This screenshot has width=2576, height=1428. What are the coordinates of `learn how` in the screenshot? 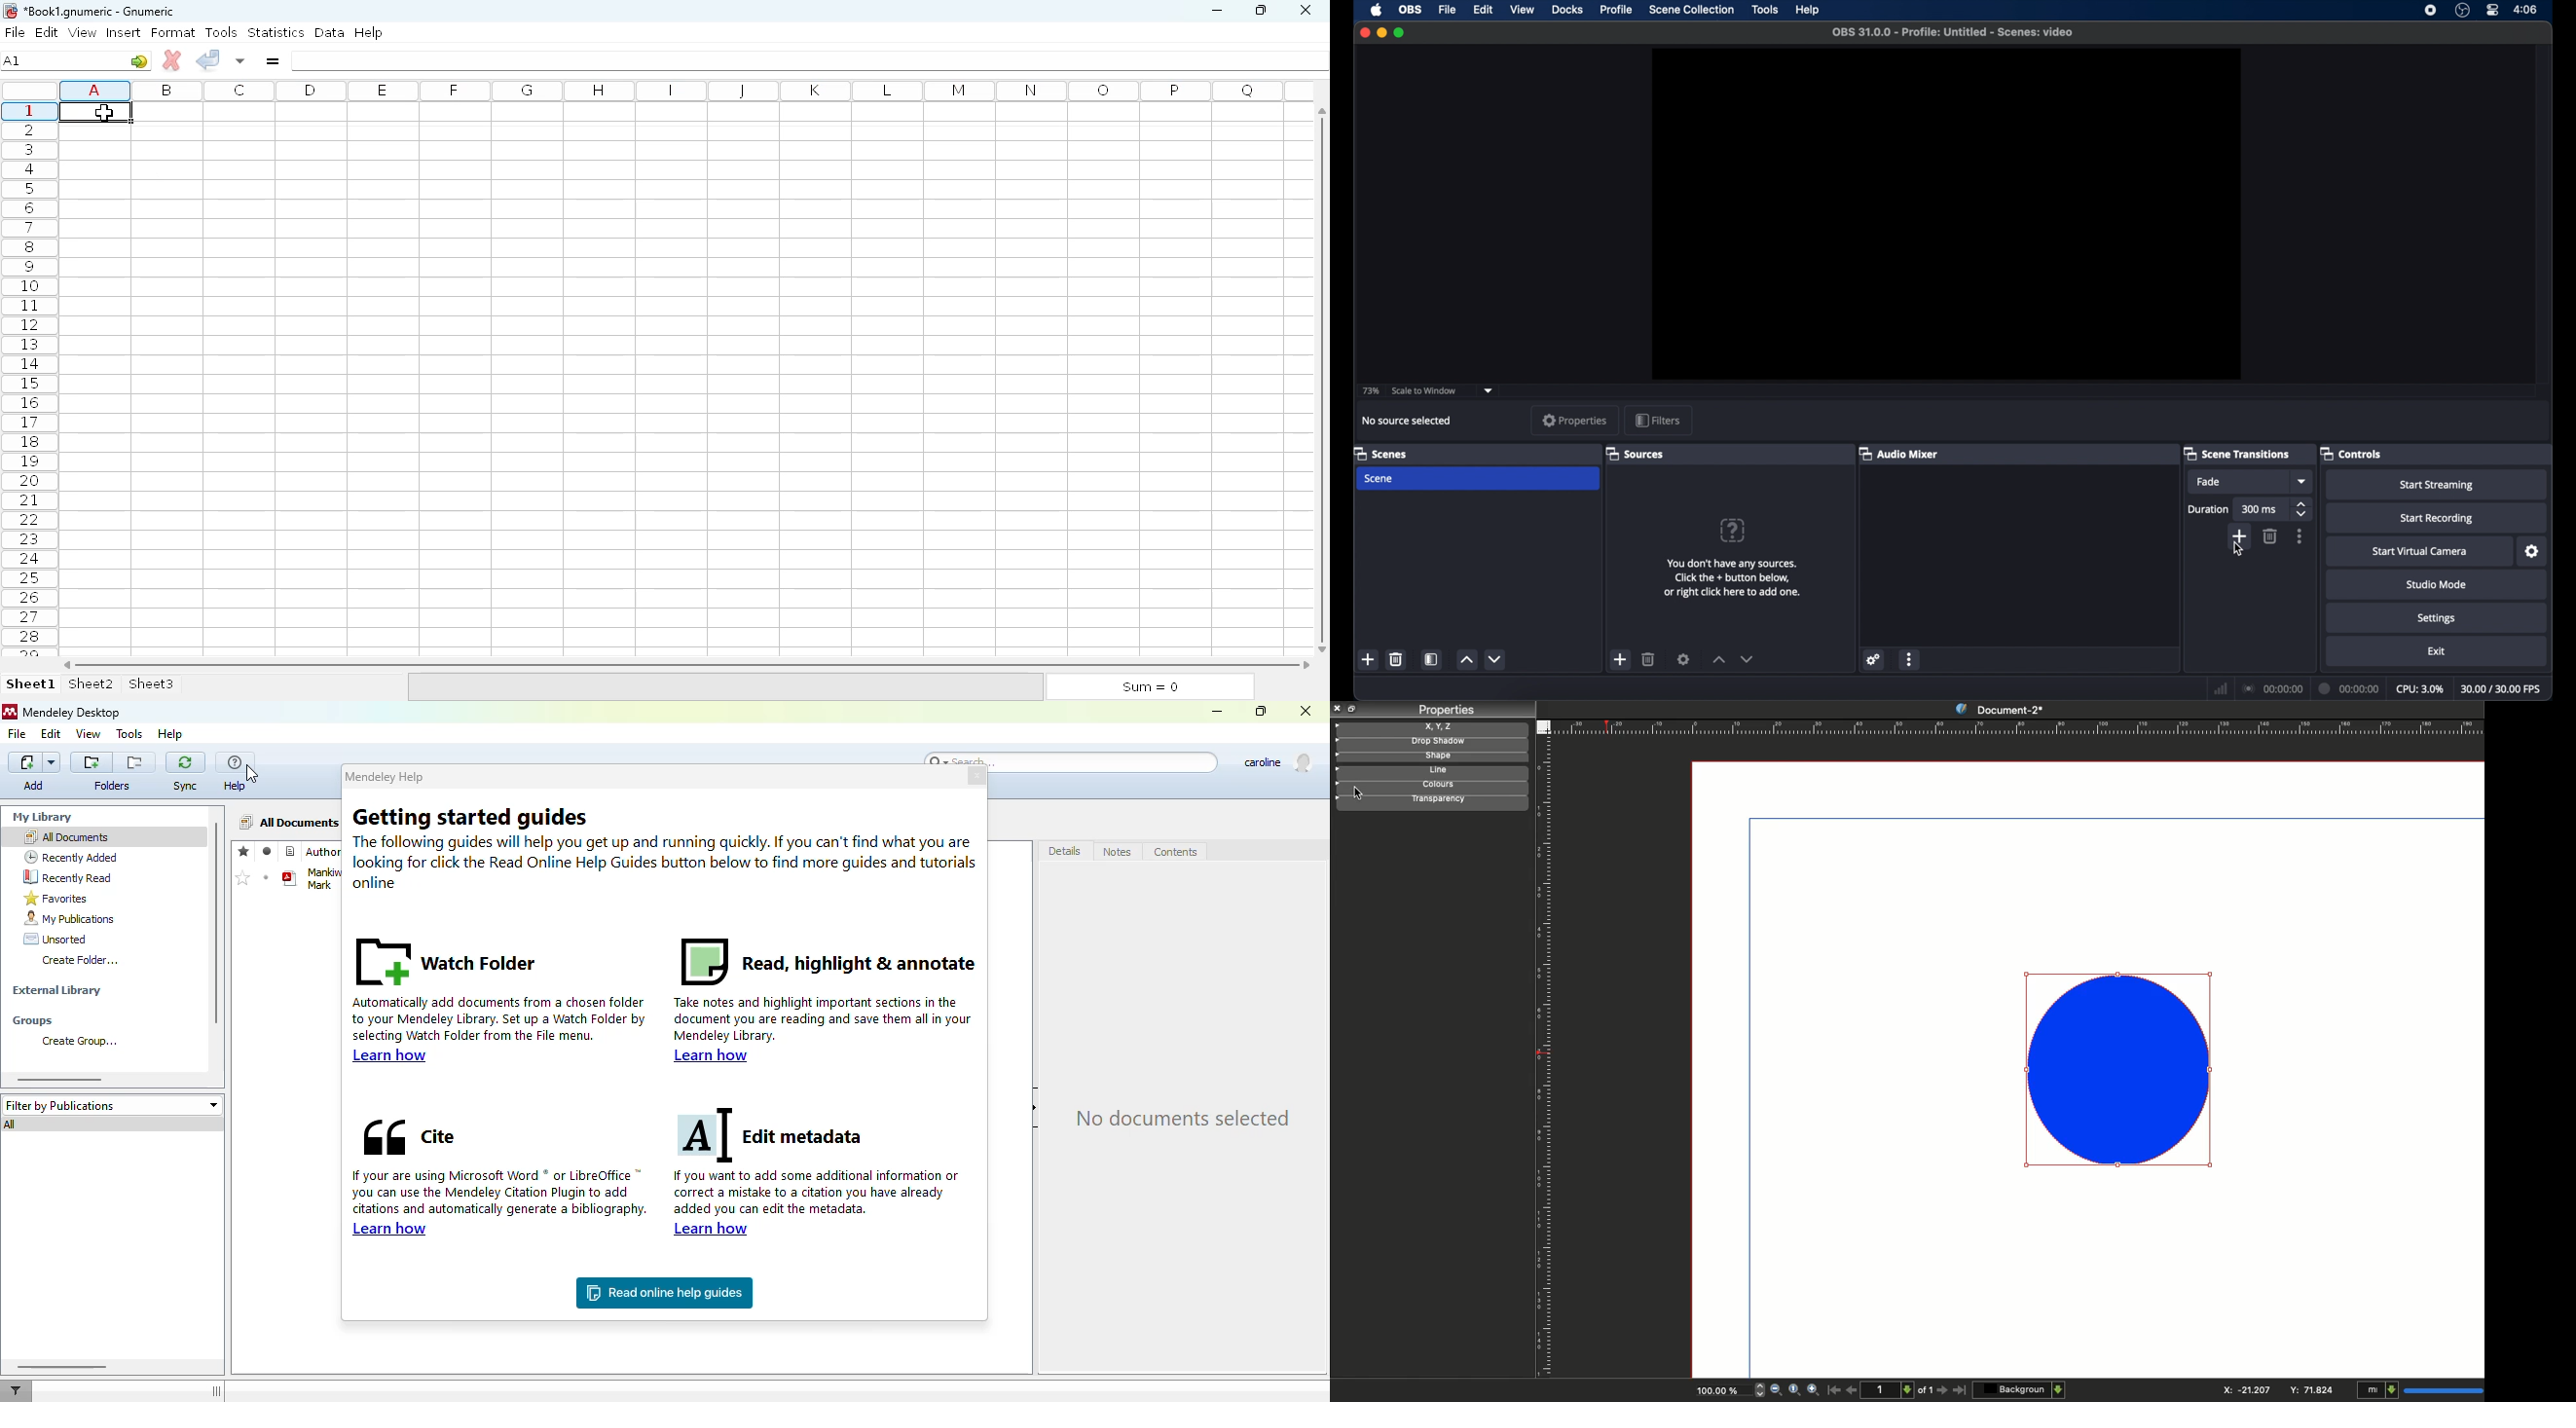 It's located at (390, 1229).